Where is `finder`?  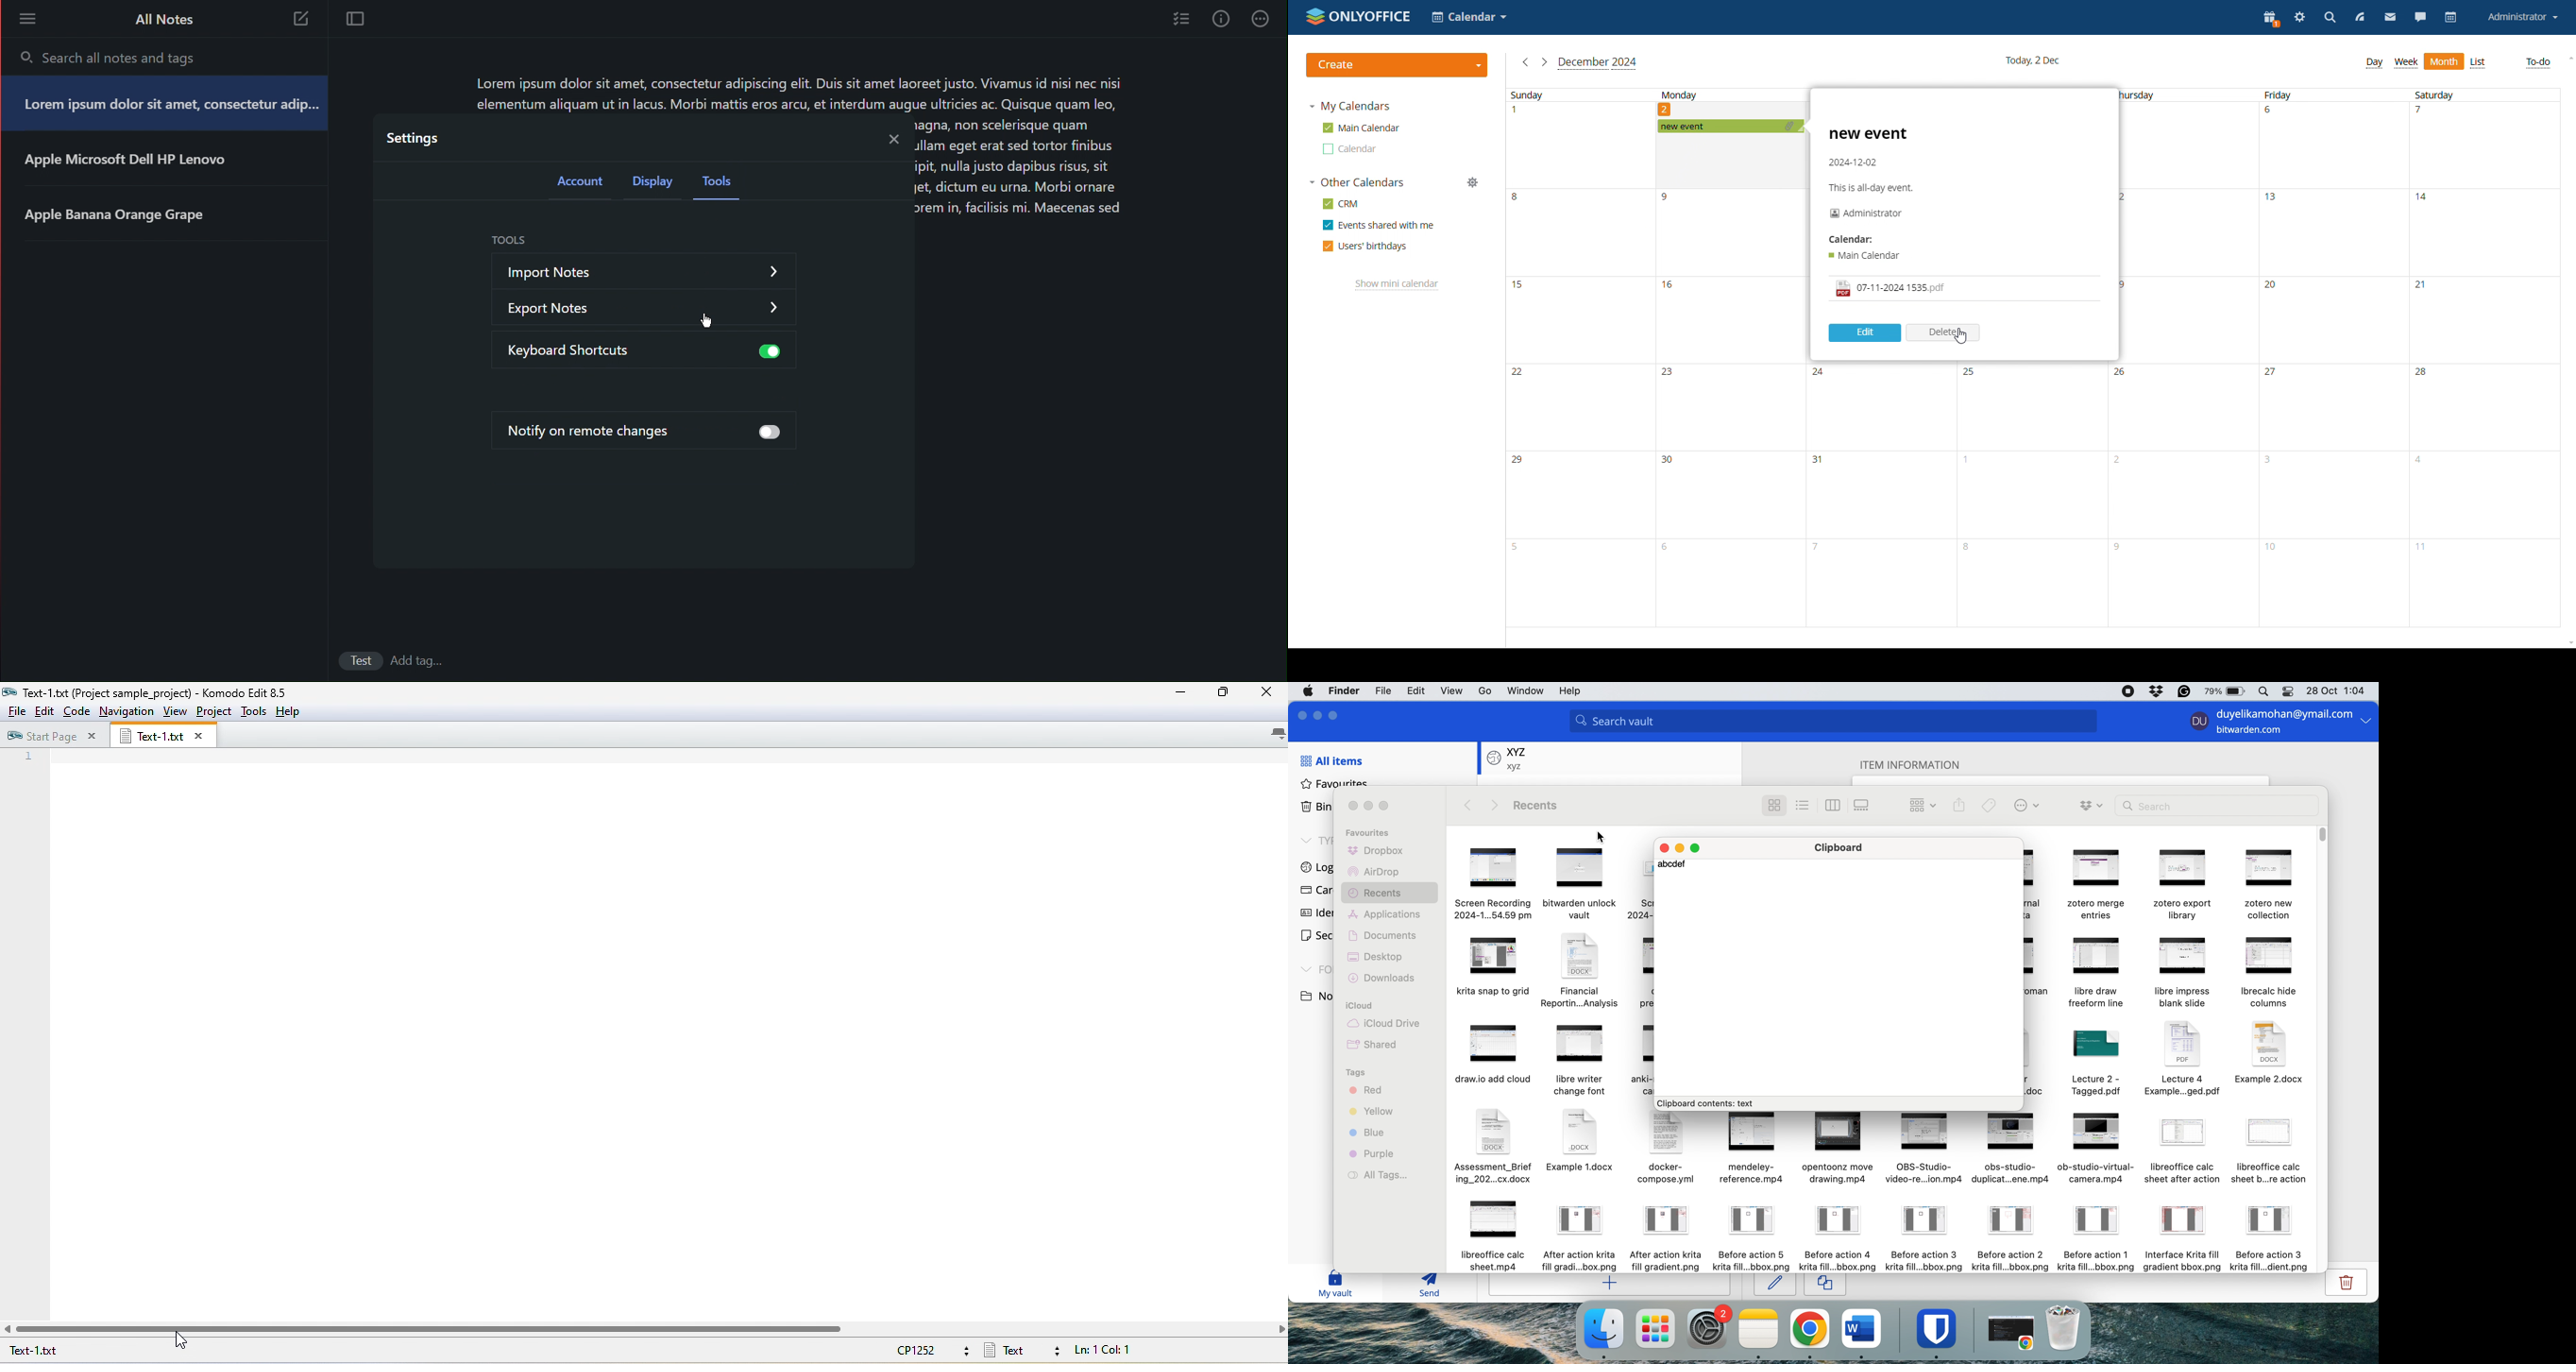 finder is located at coordinates (1346, 691).